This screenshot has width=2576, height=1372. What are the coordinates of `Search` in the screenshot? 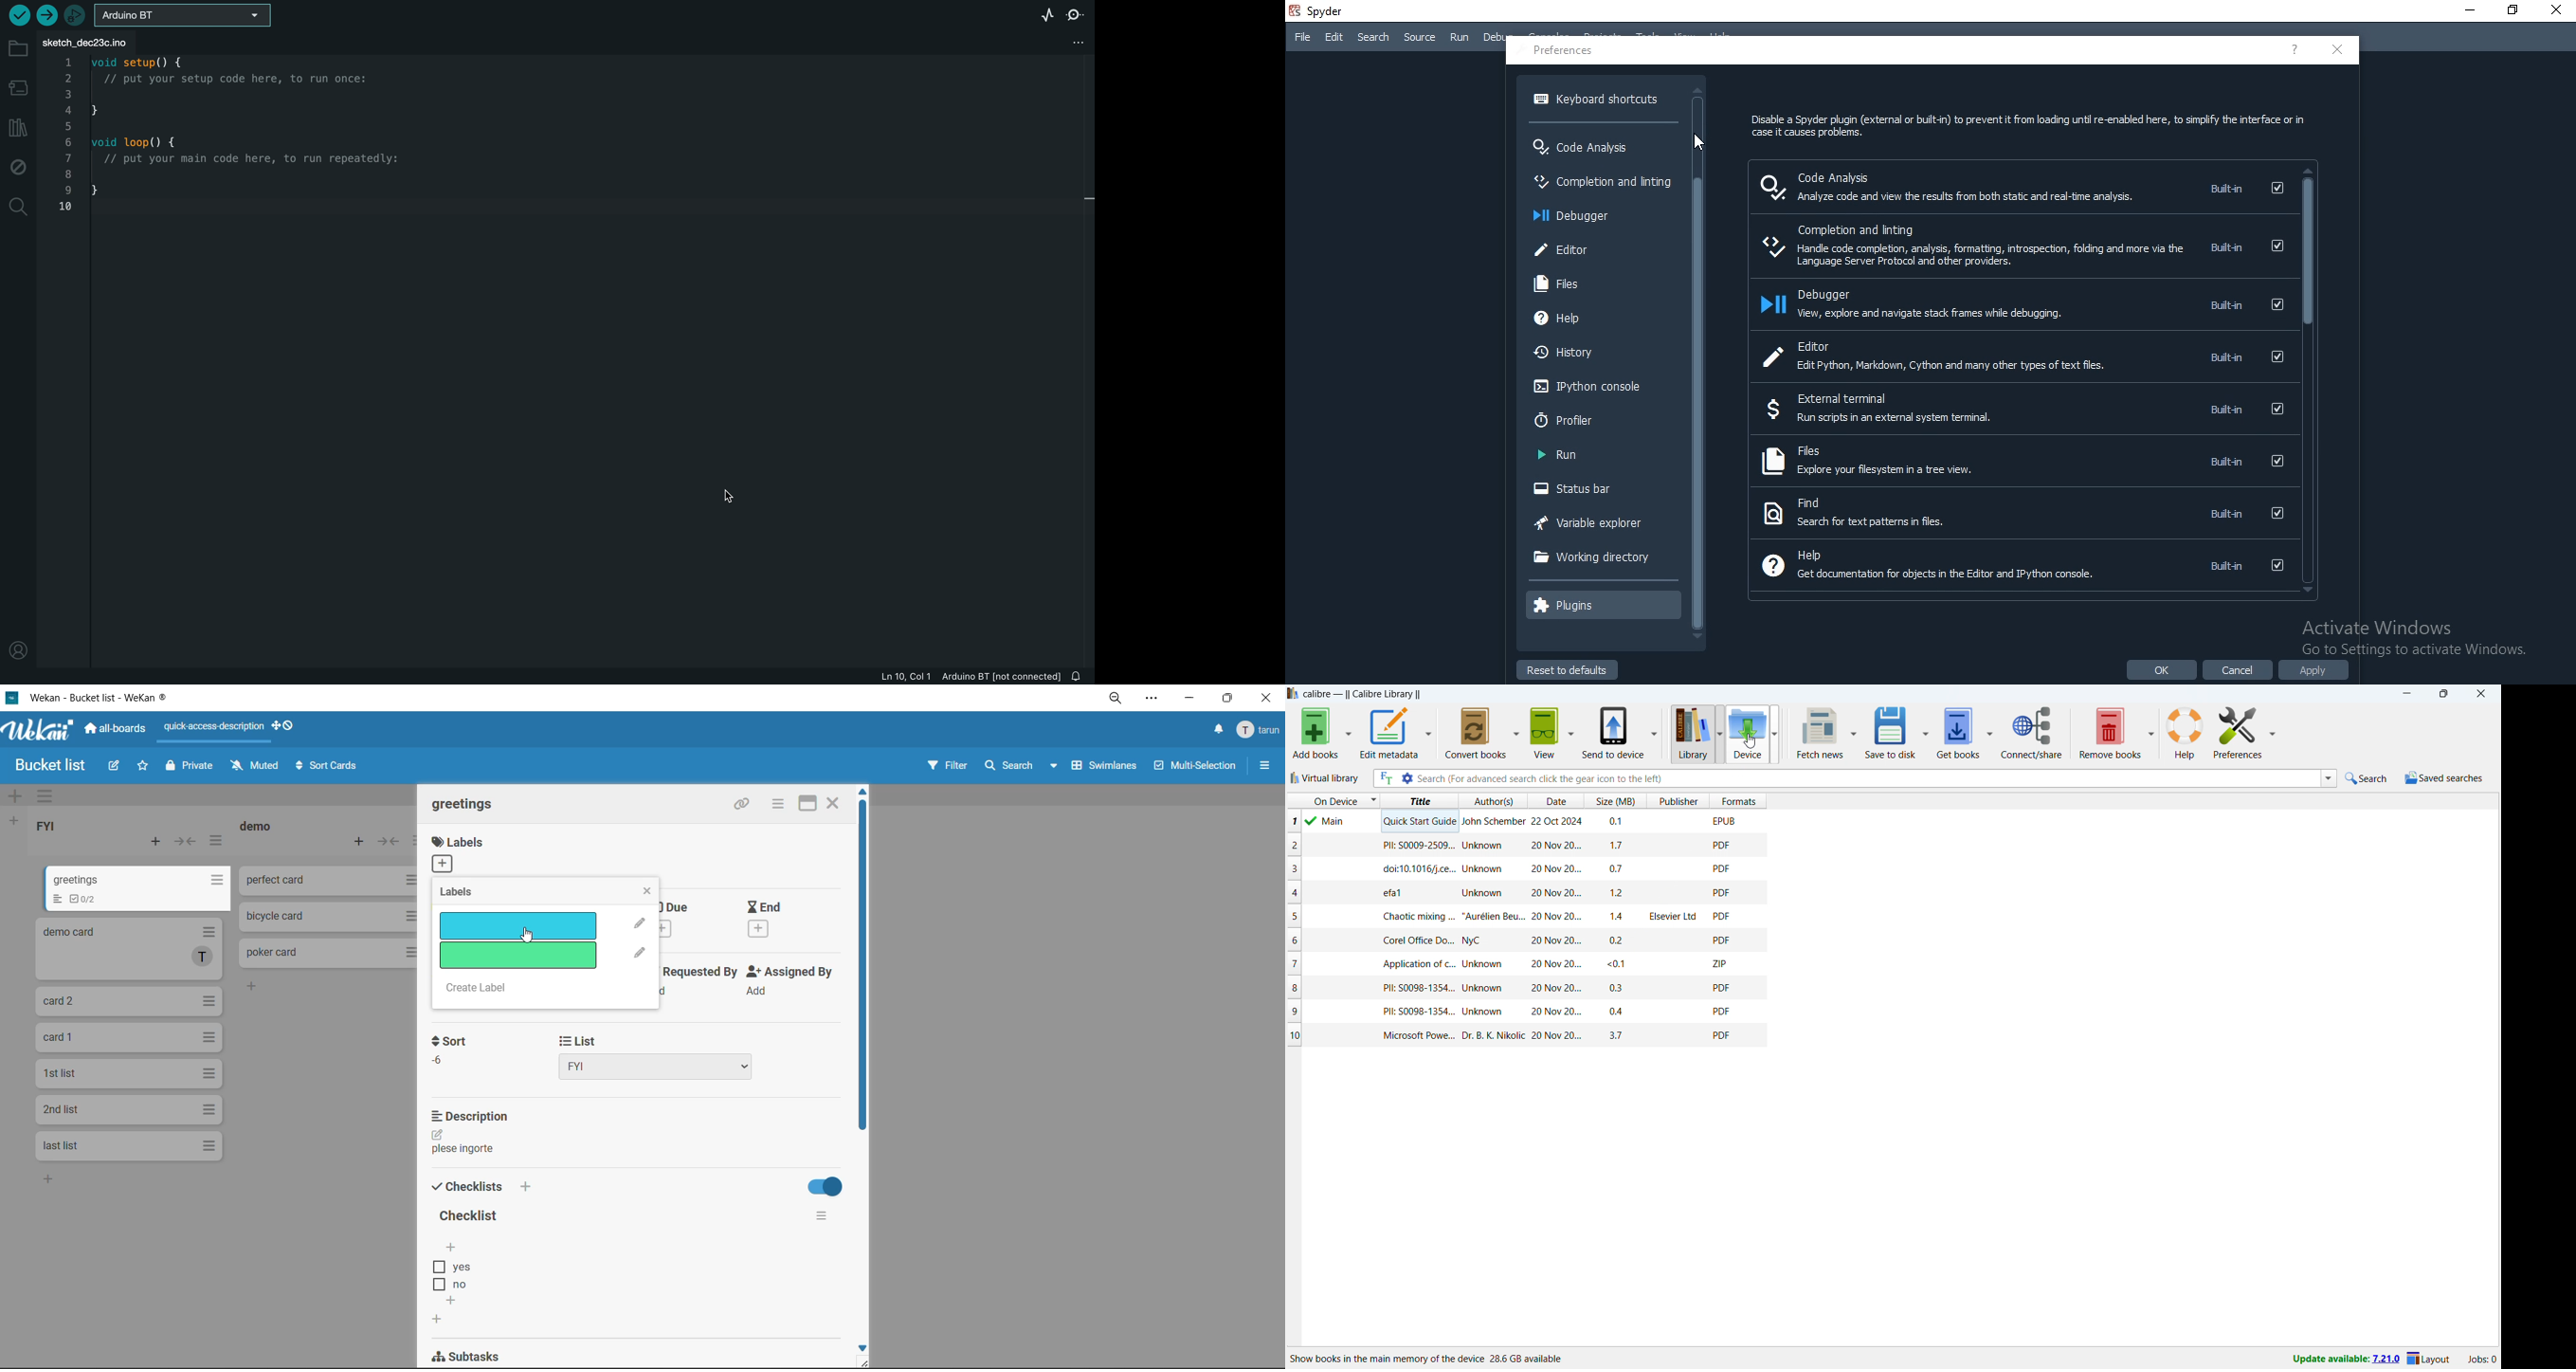 It's located at (1373, 38).